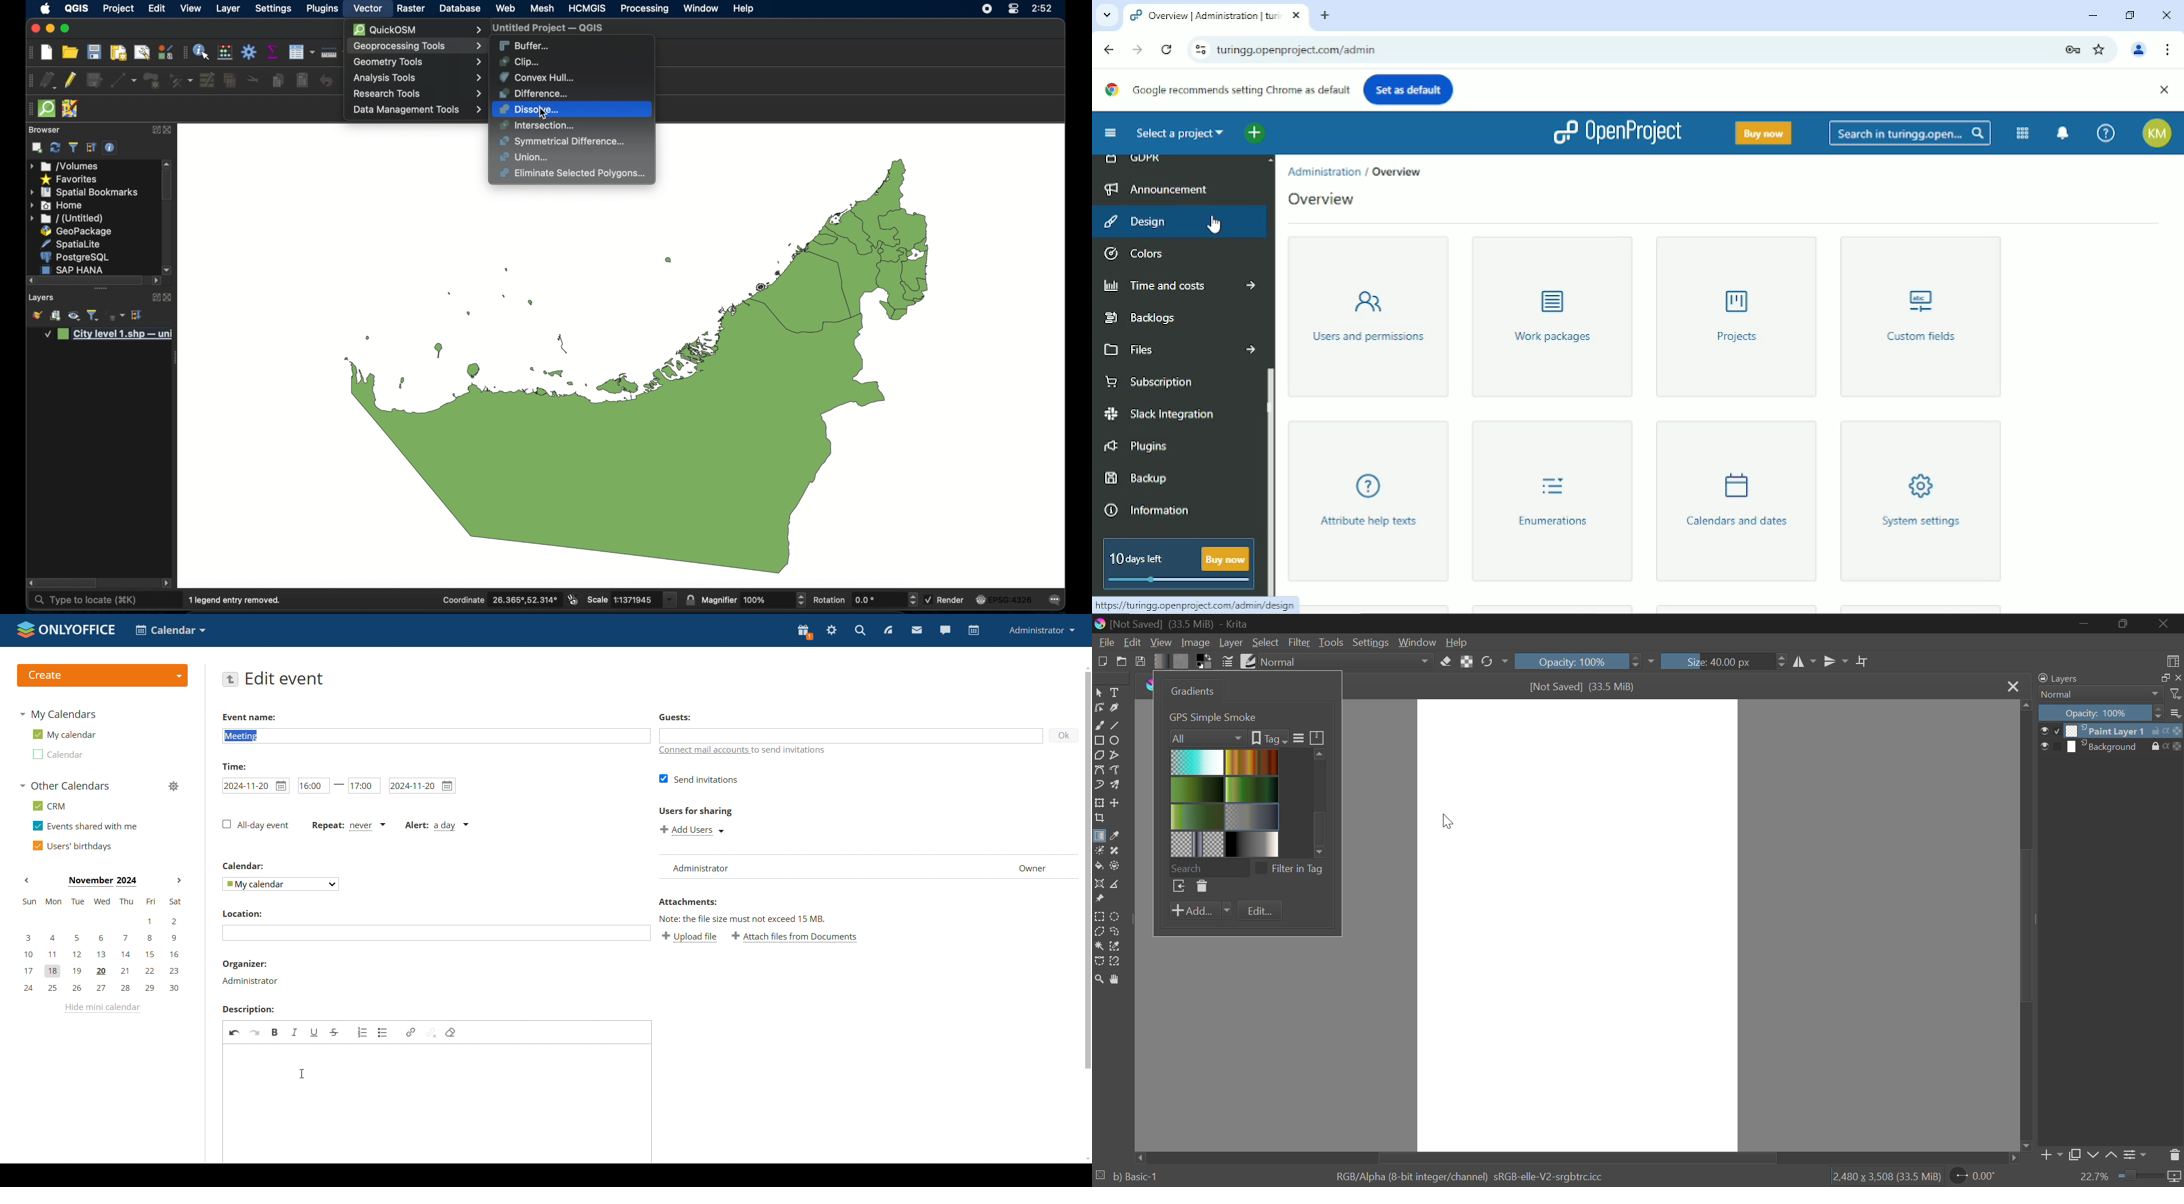 The height and width of the screenshot is (1204, 2184). What do you see at coordinates (1250, 761) in the screenshot?
I see `Gradient 2` at bounding box center [1250, 761].